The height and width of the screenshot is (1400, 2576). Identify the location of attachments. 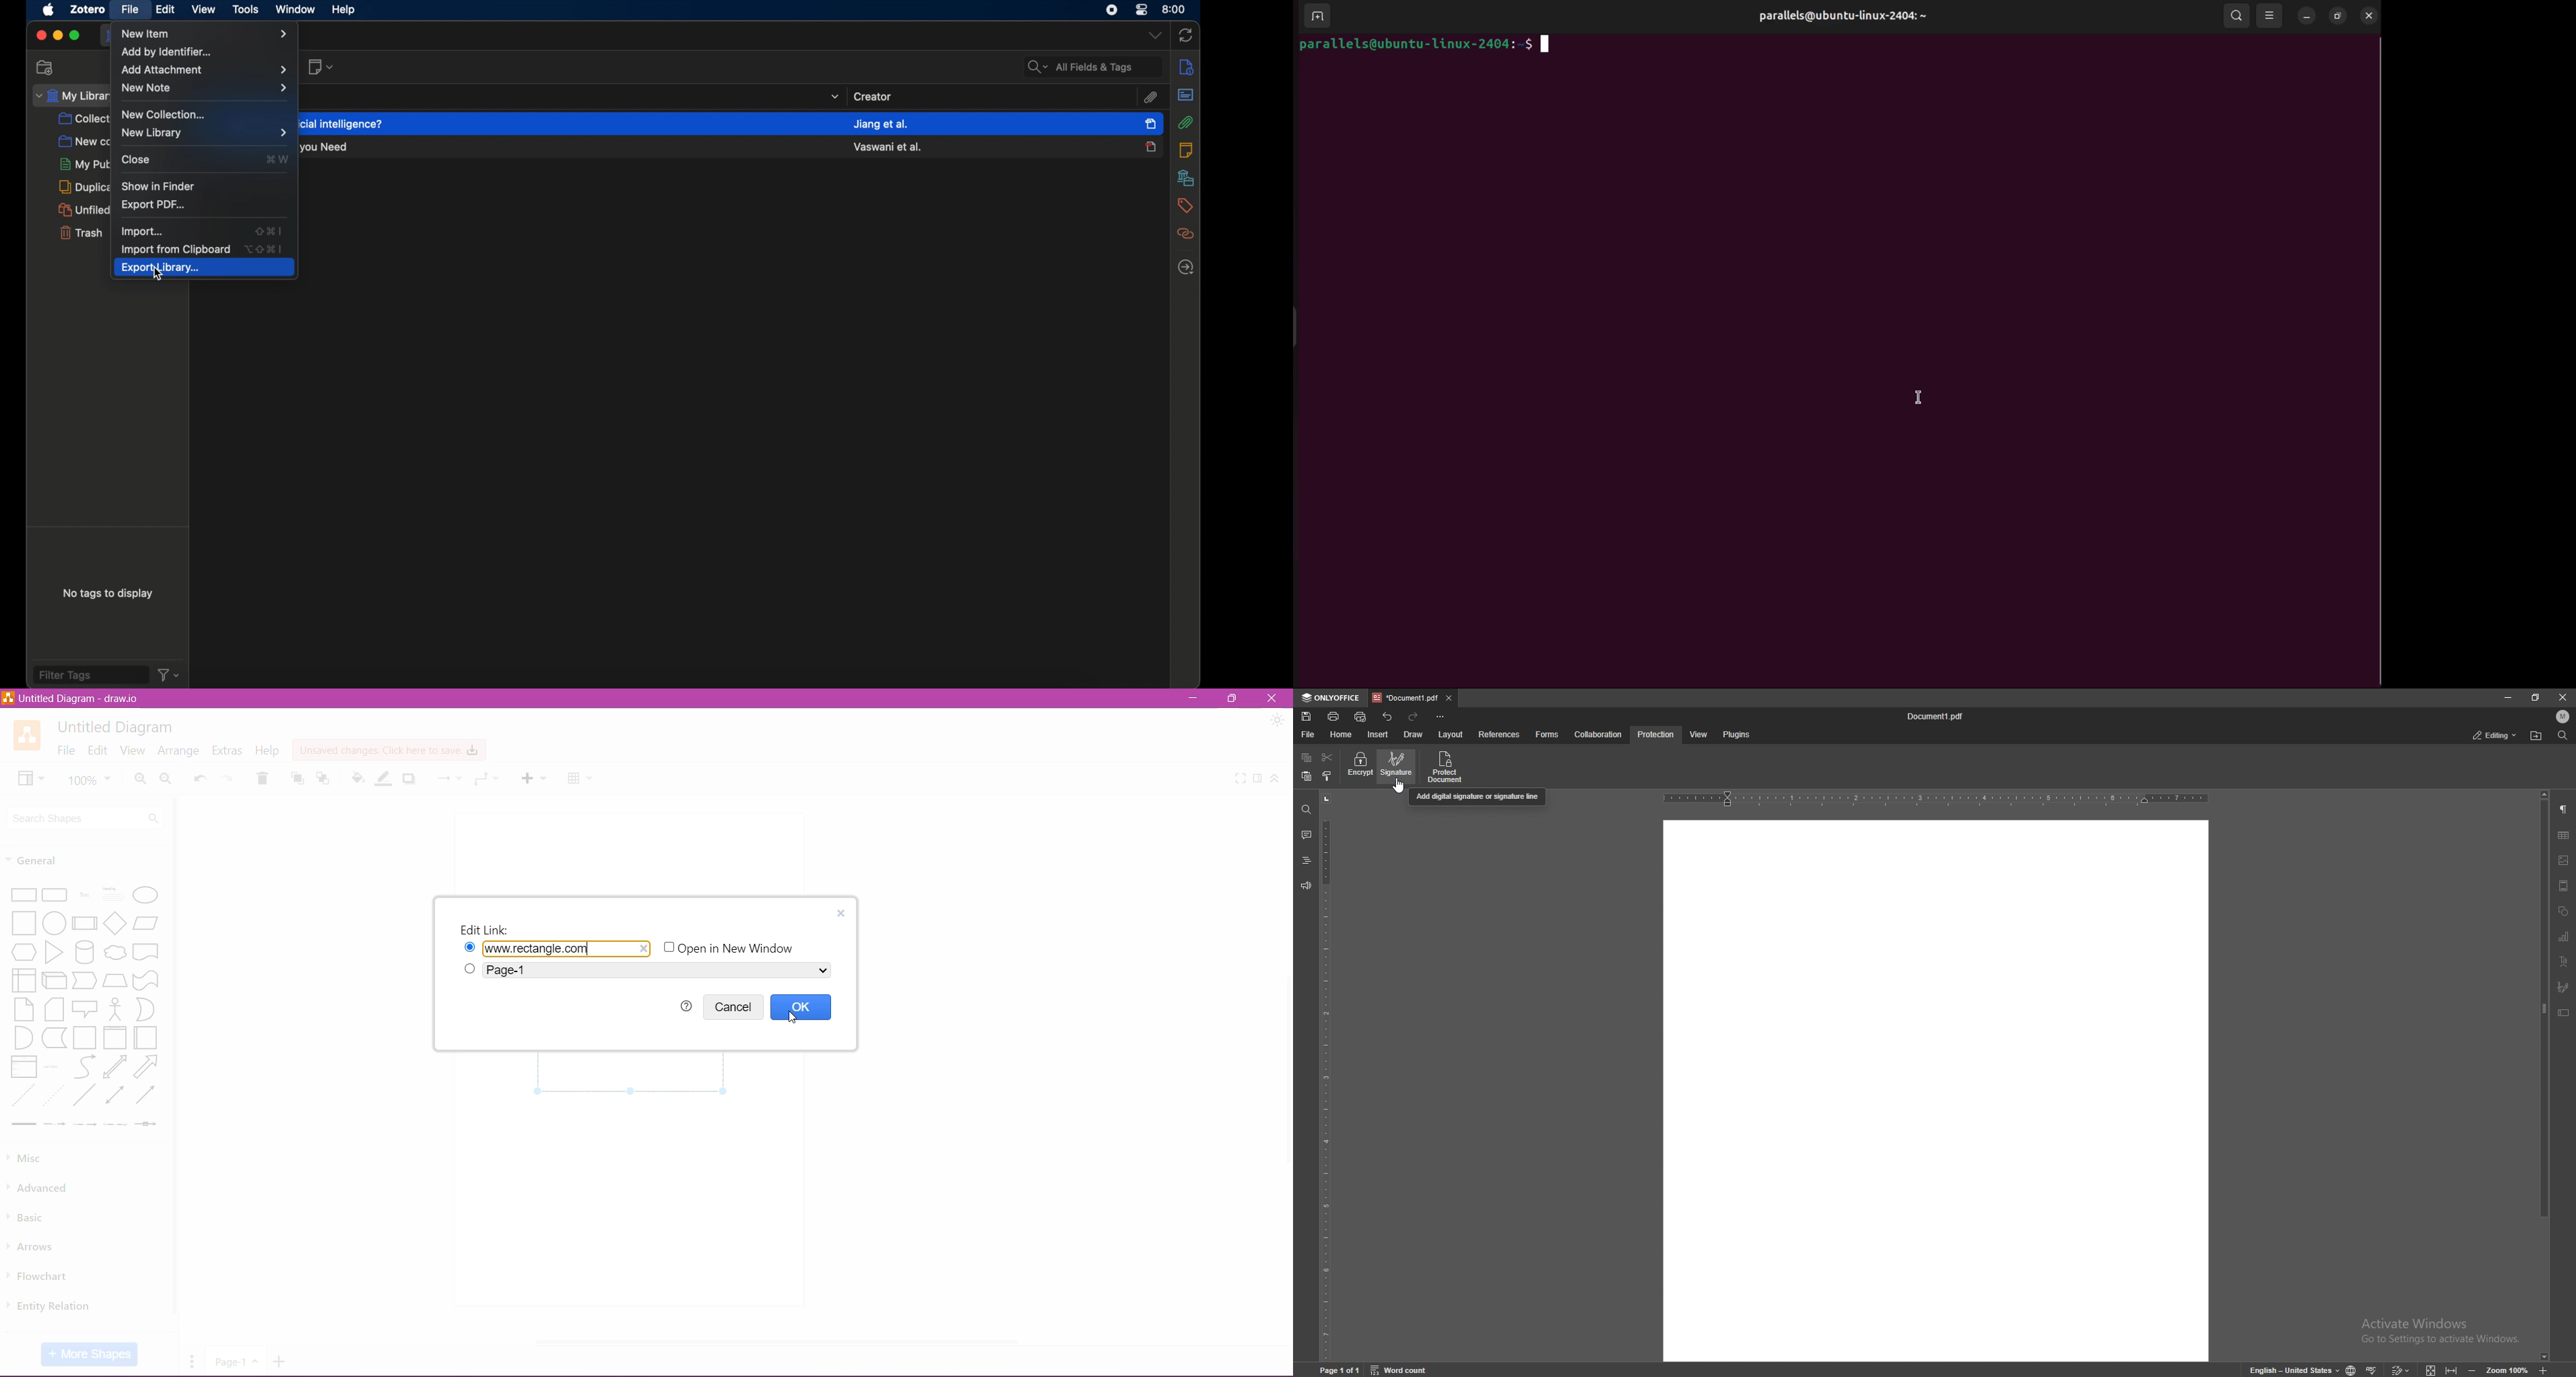
(1186, 122).